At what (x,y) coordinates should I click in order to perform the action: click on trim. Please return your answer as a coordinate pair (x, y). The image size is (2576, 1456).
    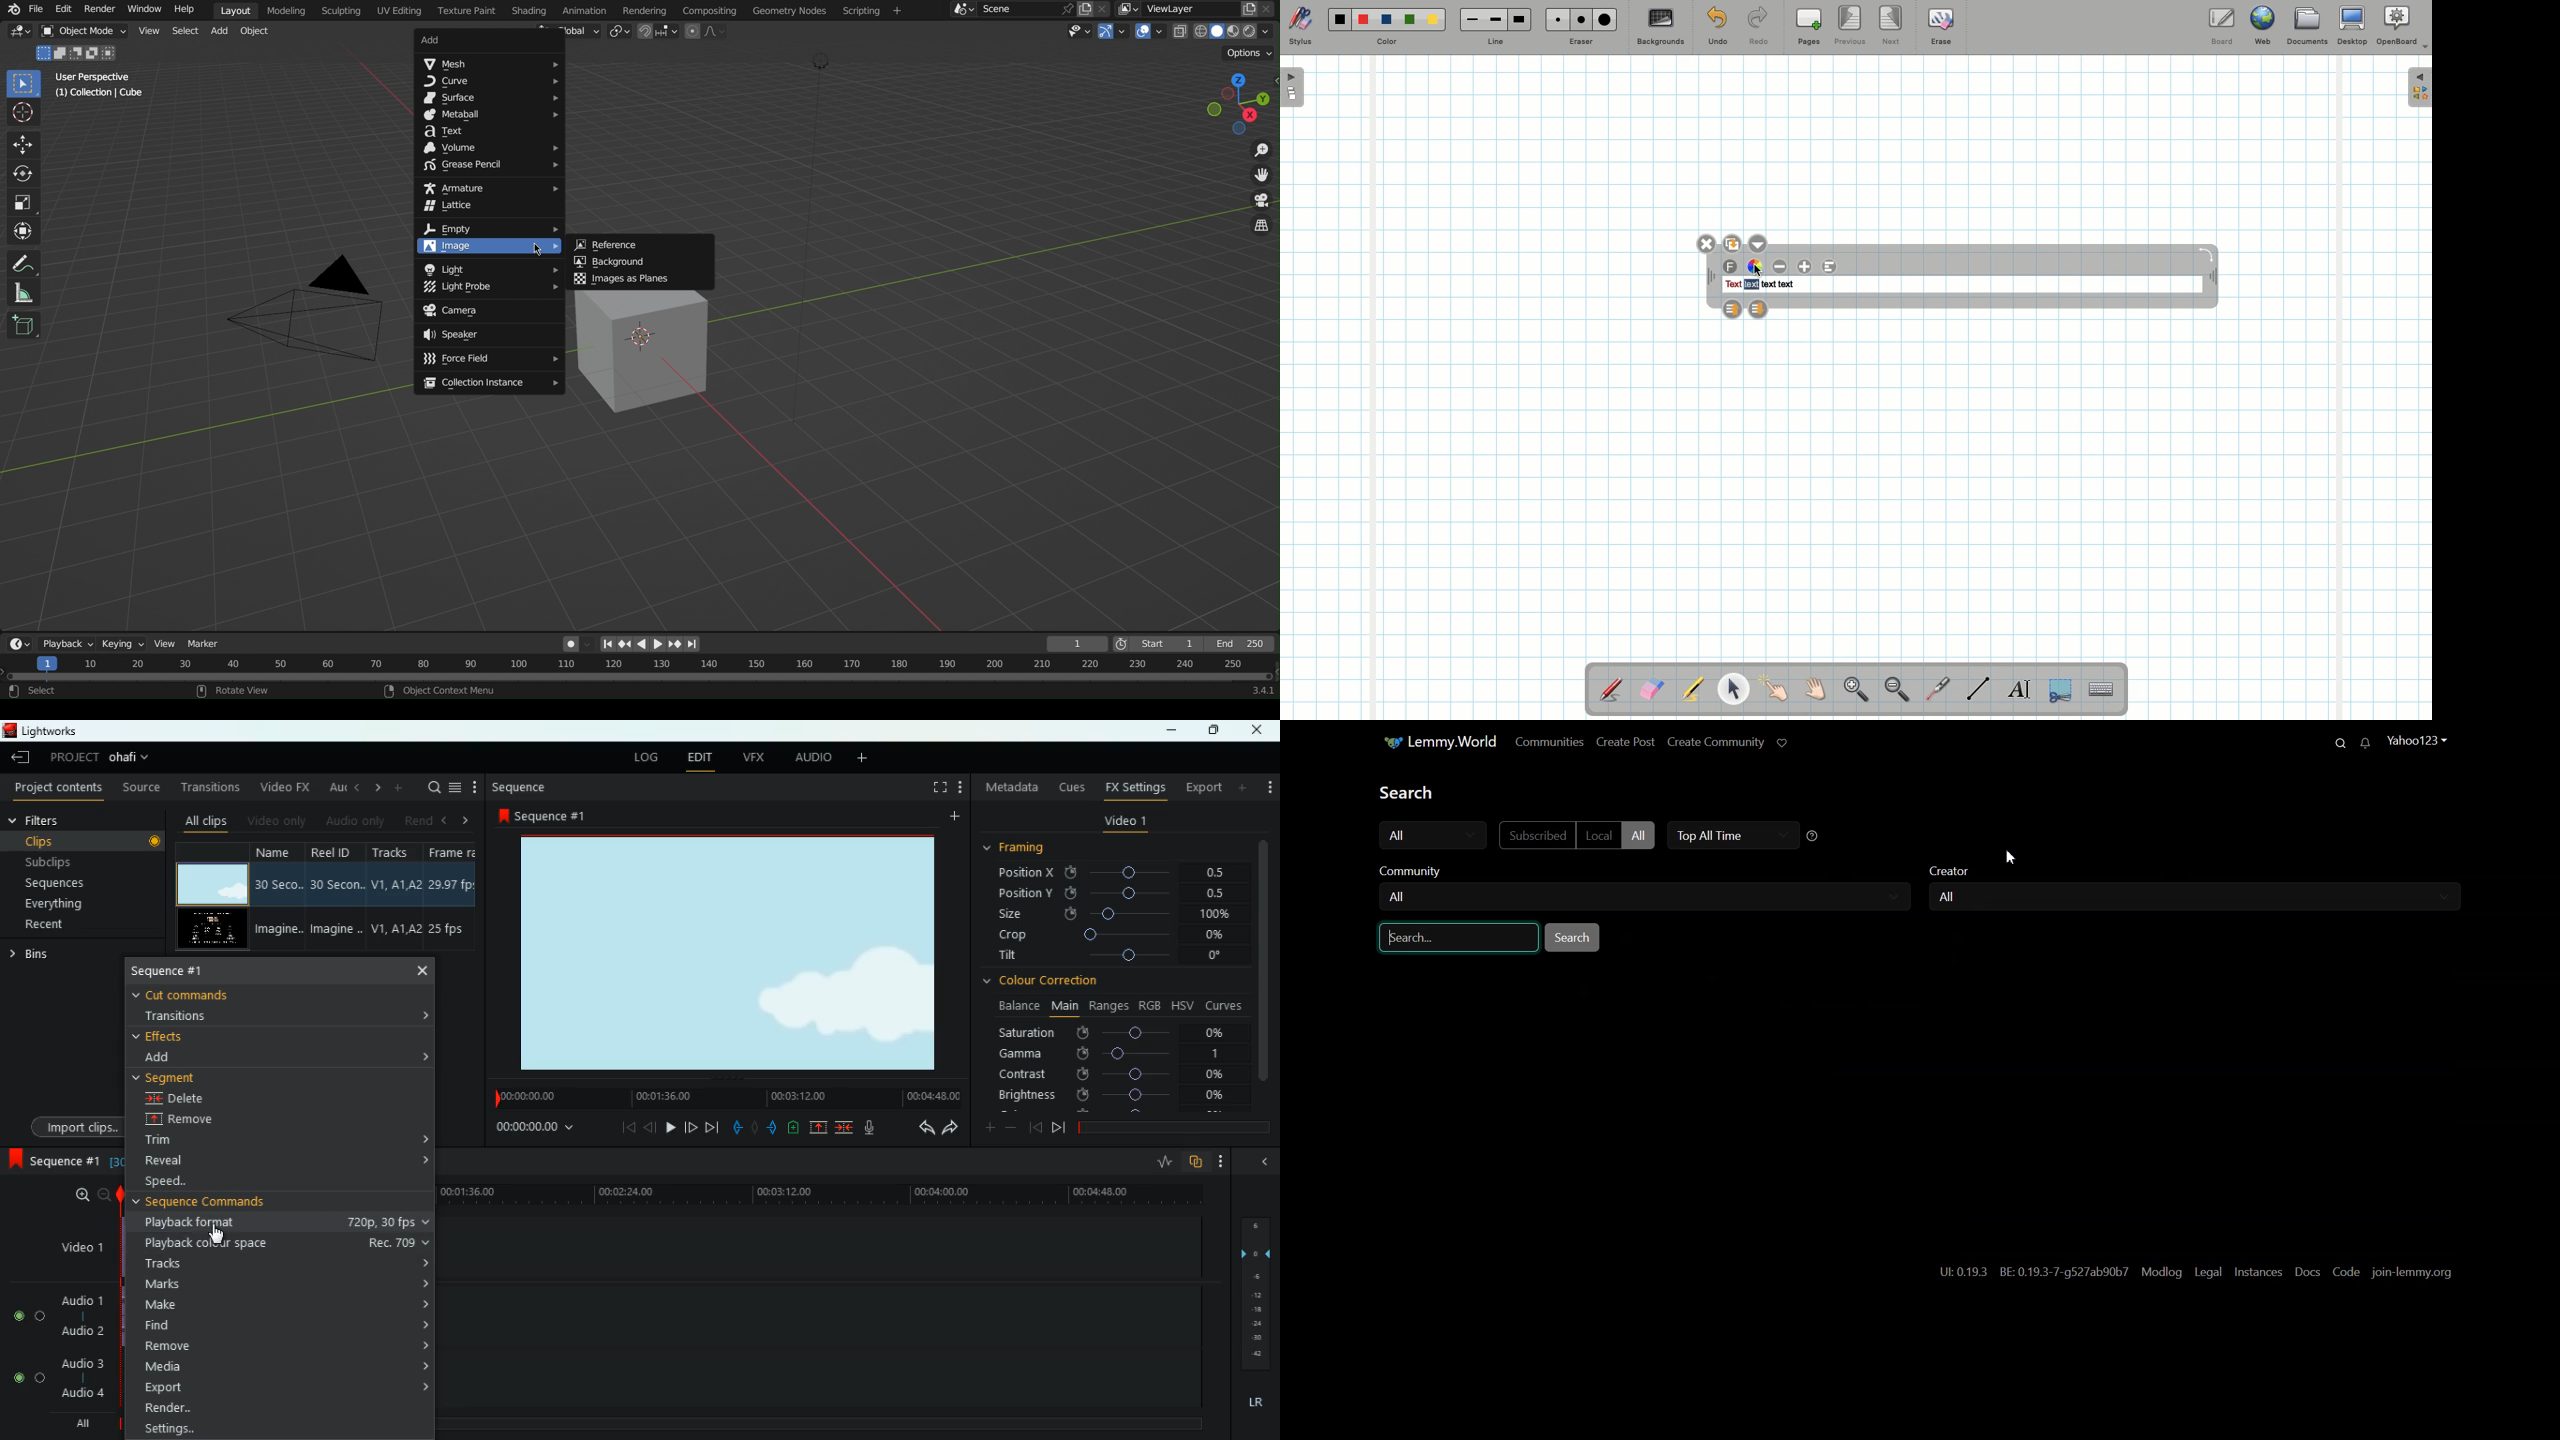
    Looking at the image, I should click on (186, 1141).